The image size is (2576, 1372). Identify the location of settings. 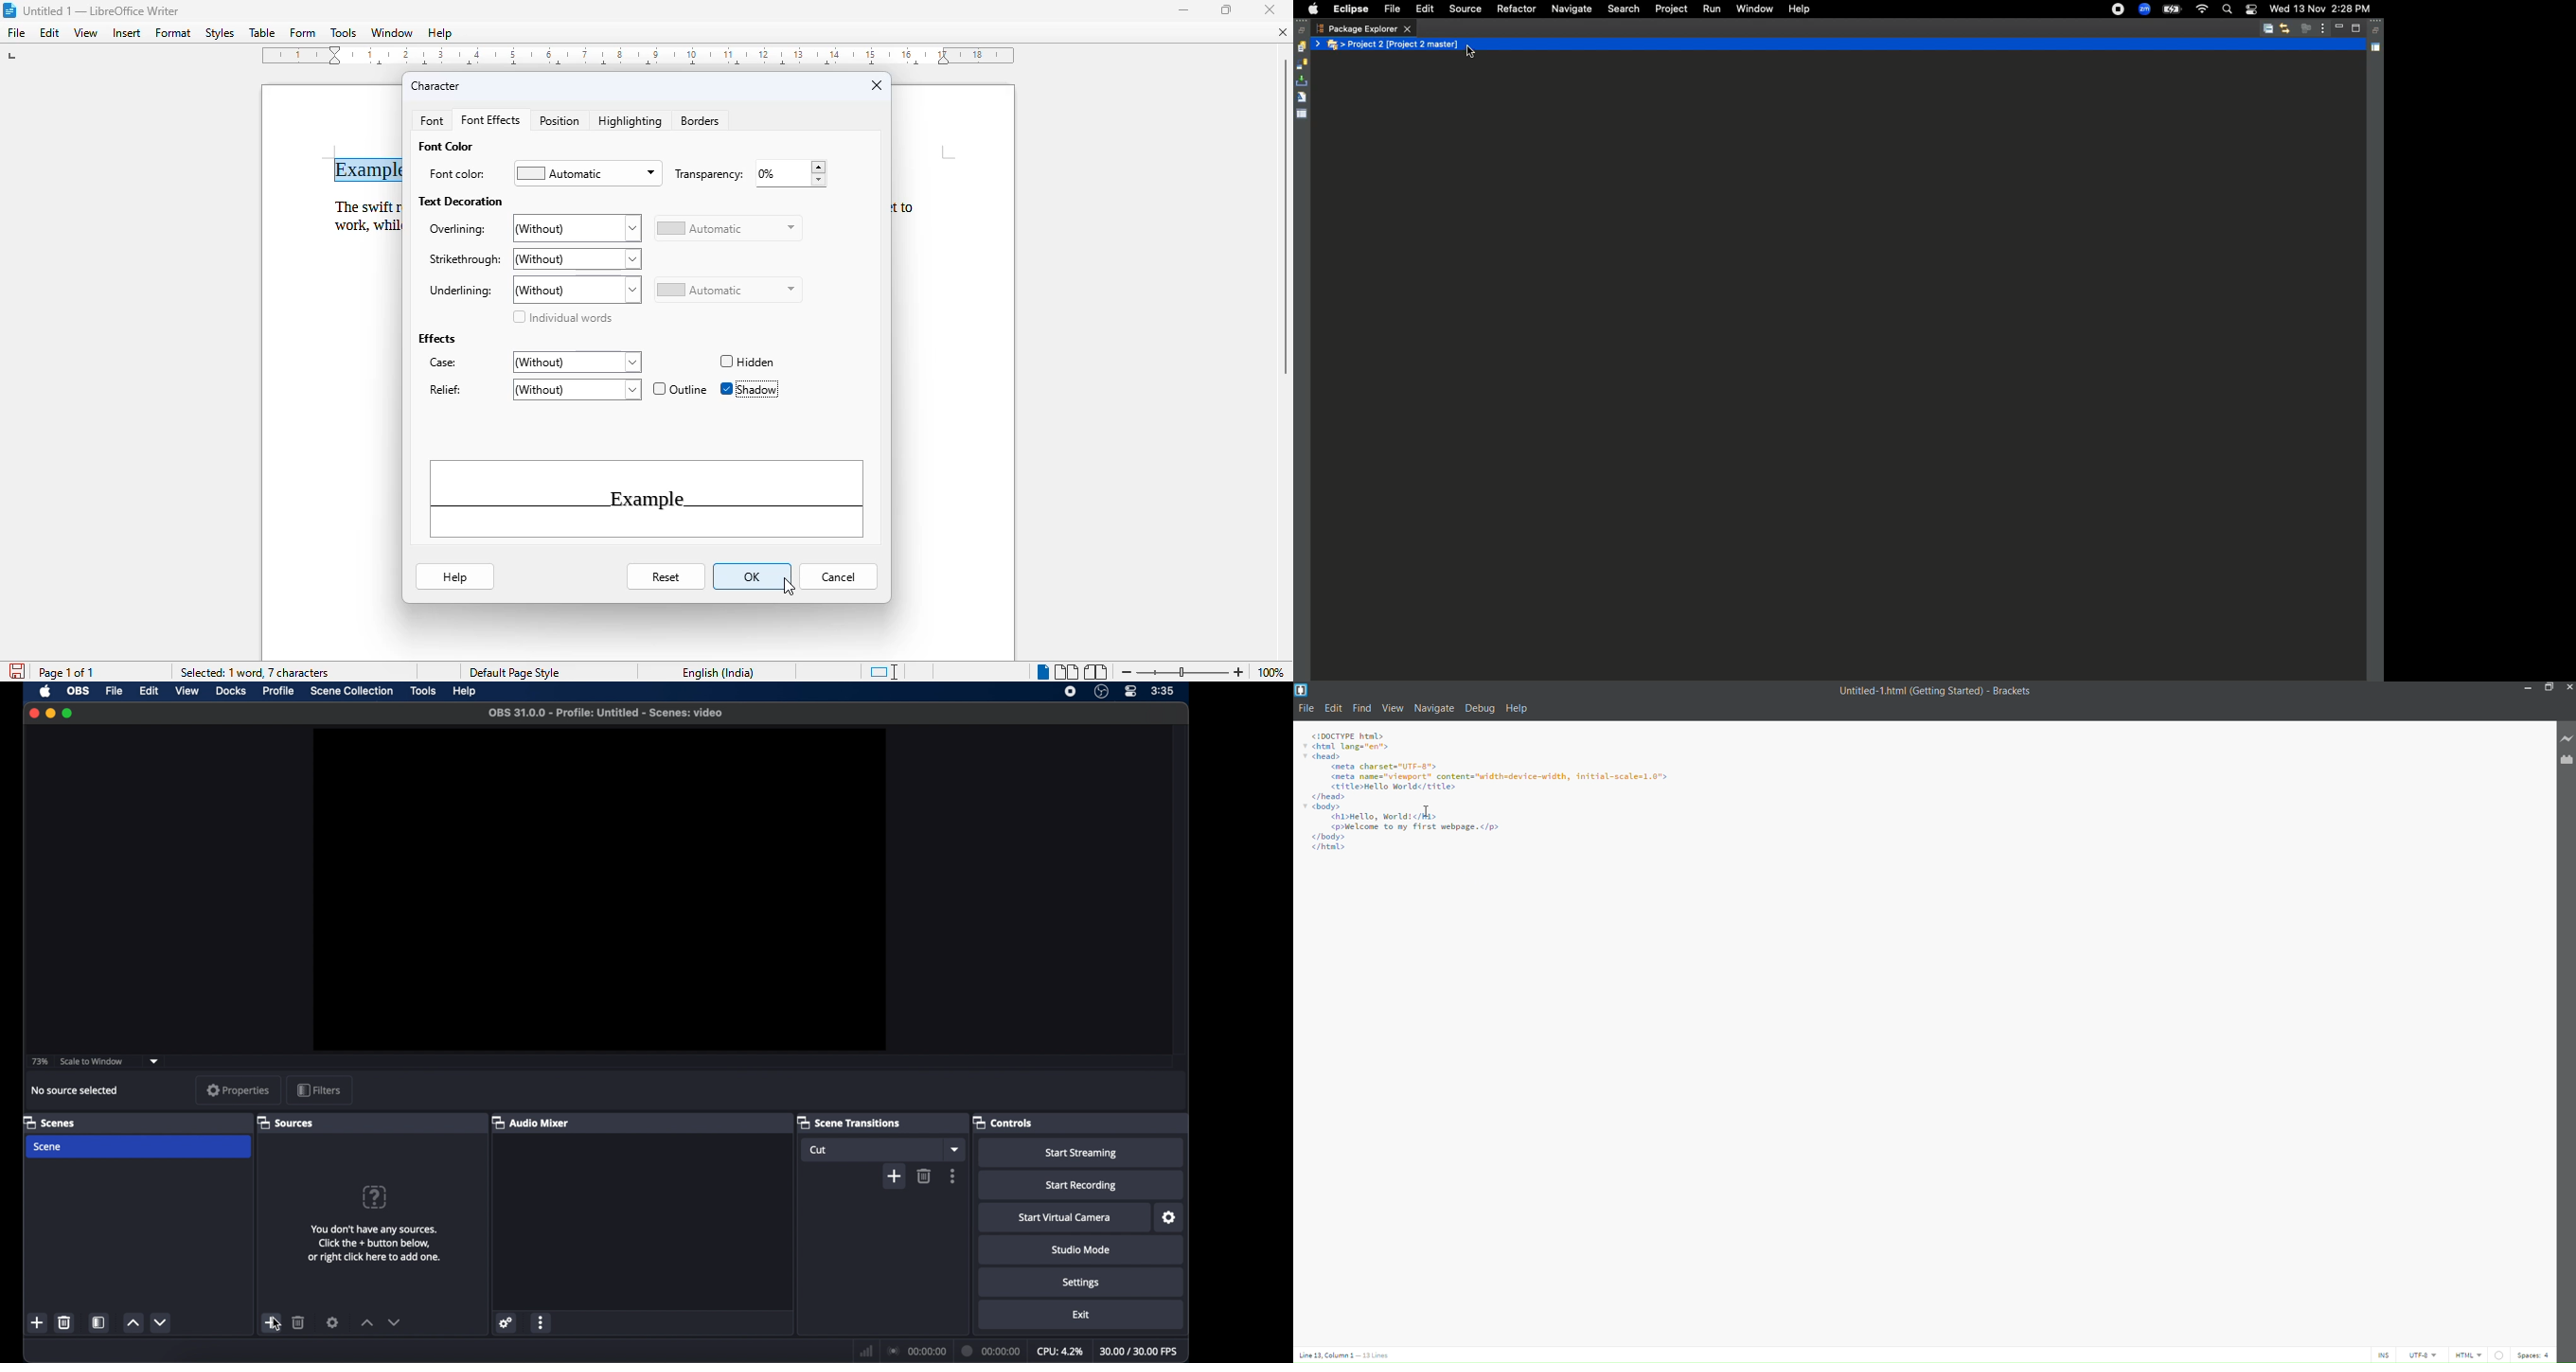
(506, 1322).